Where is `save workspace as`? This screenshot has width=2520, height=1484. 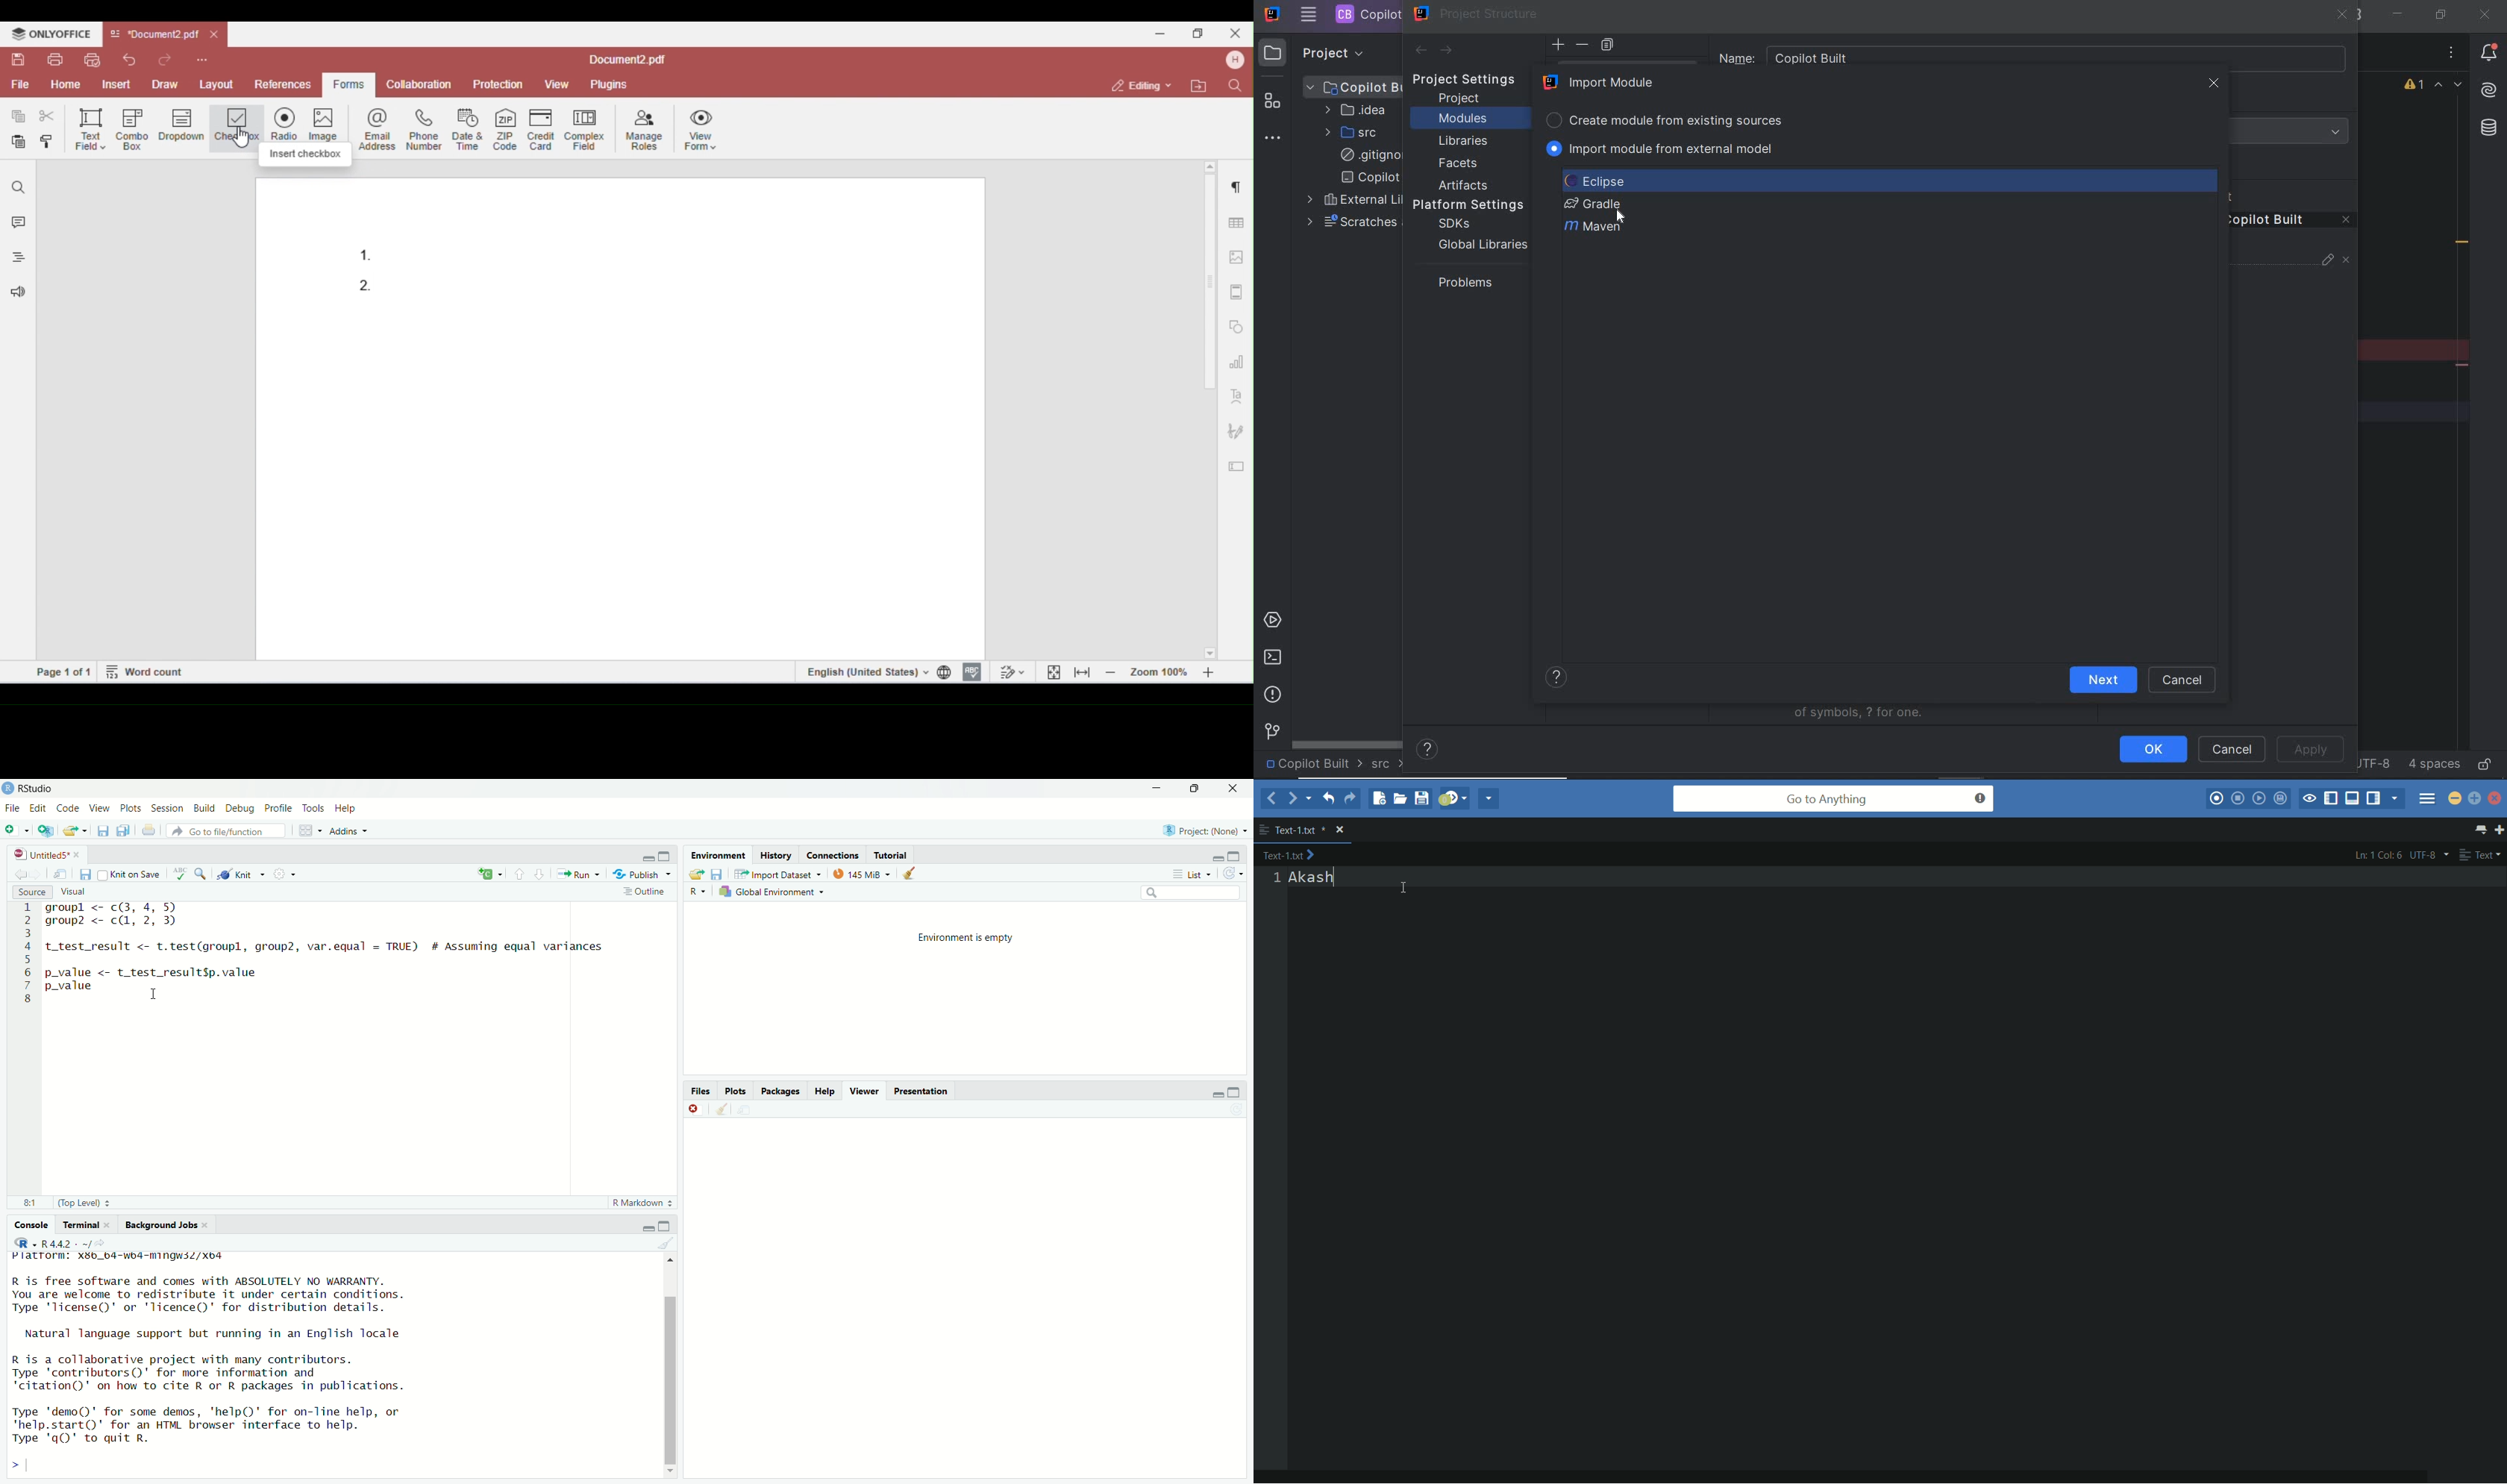 save workspace as is located at coordinates (717, 874).